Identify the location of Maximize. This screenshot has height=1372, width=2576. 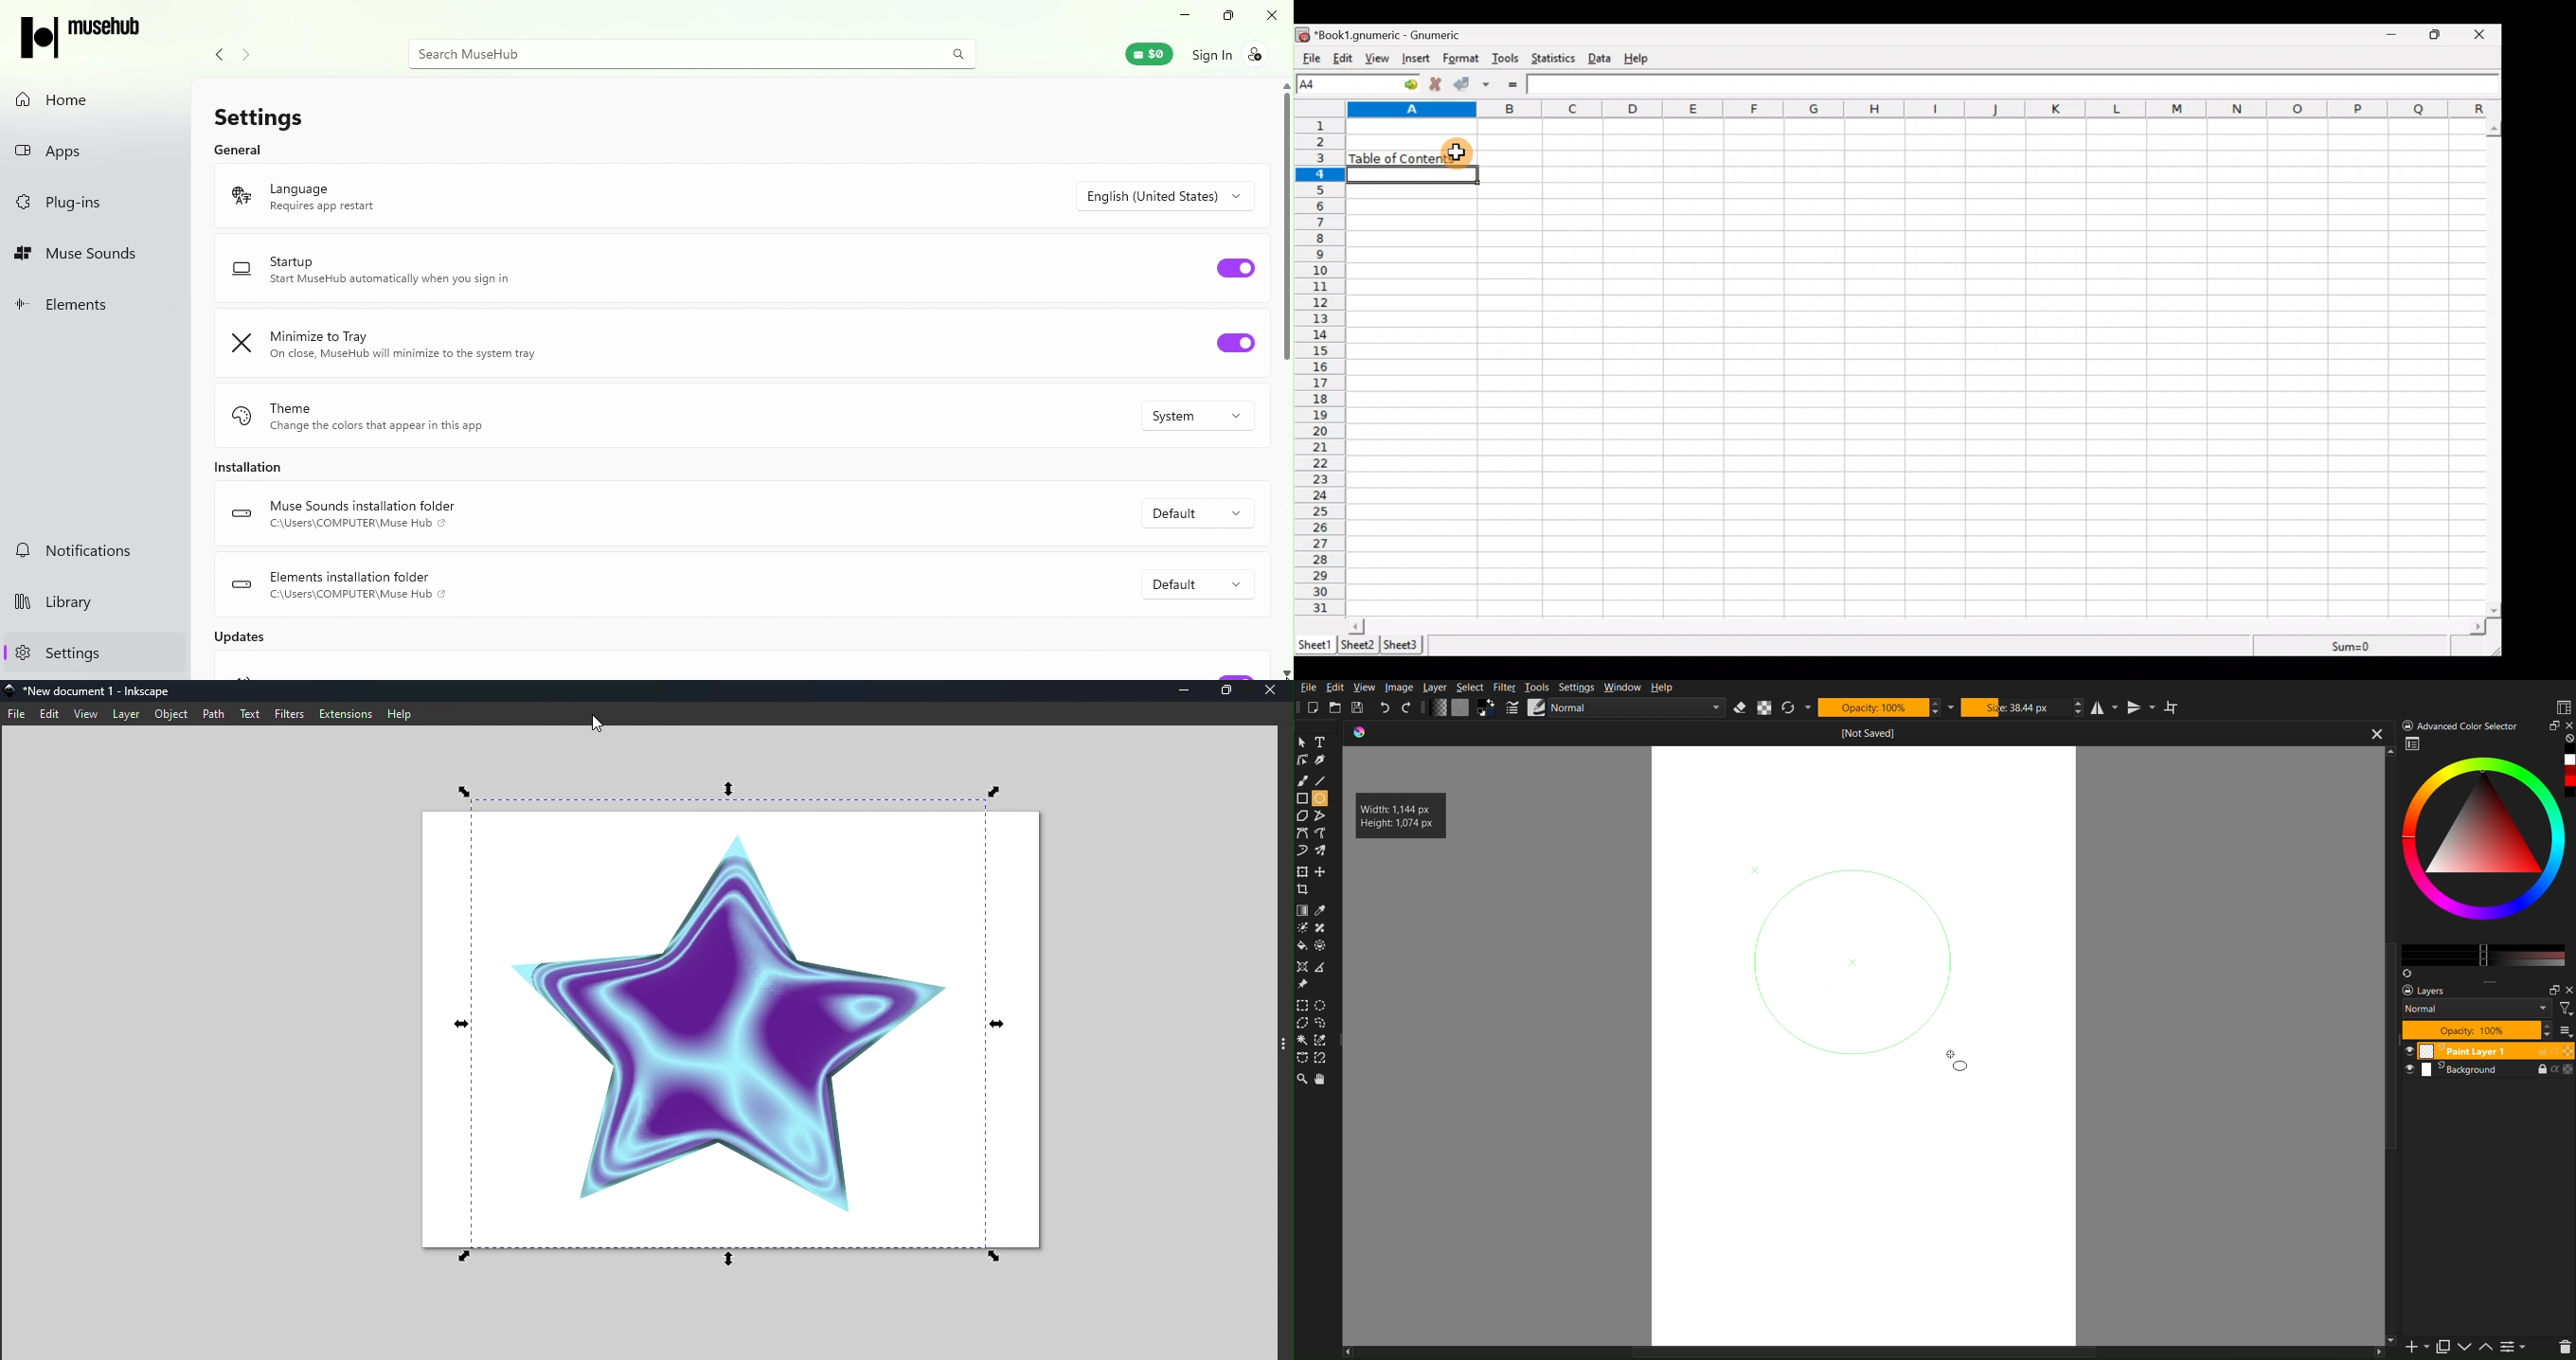
(1231, 693).